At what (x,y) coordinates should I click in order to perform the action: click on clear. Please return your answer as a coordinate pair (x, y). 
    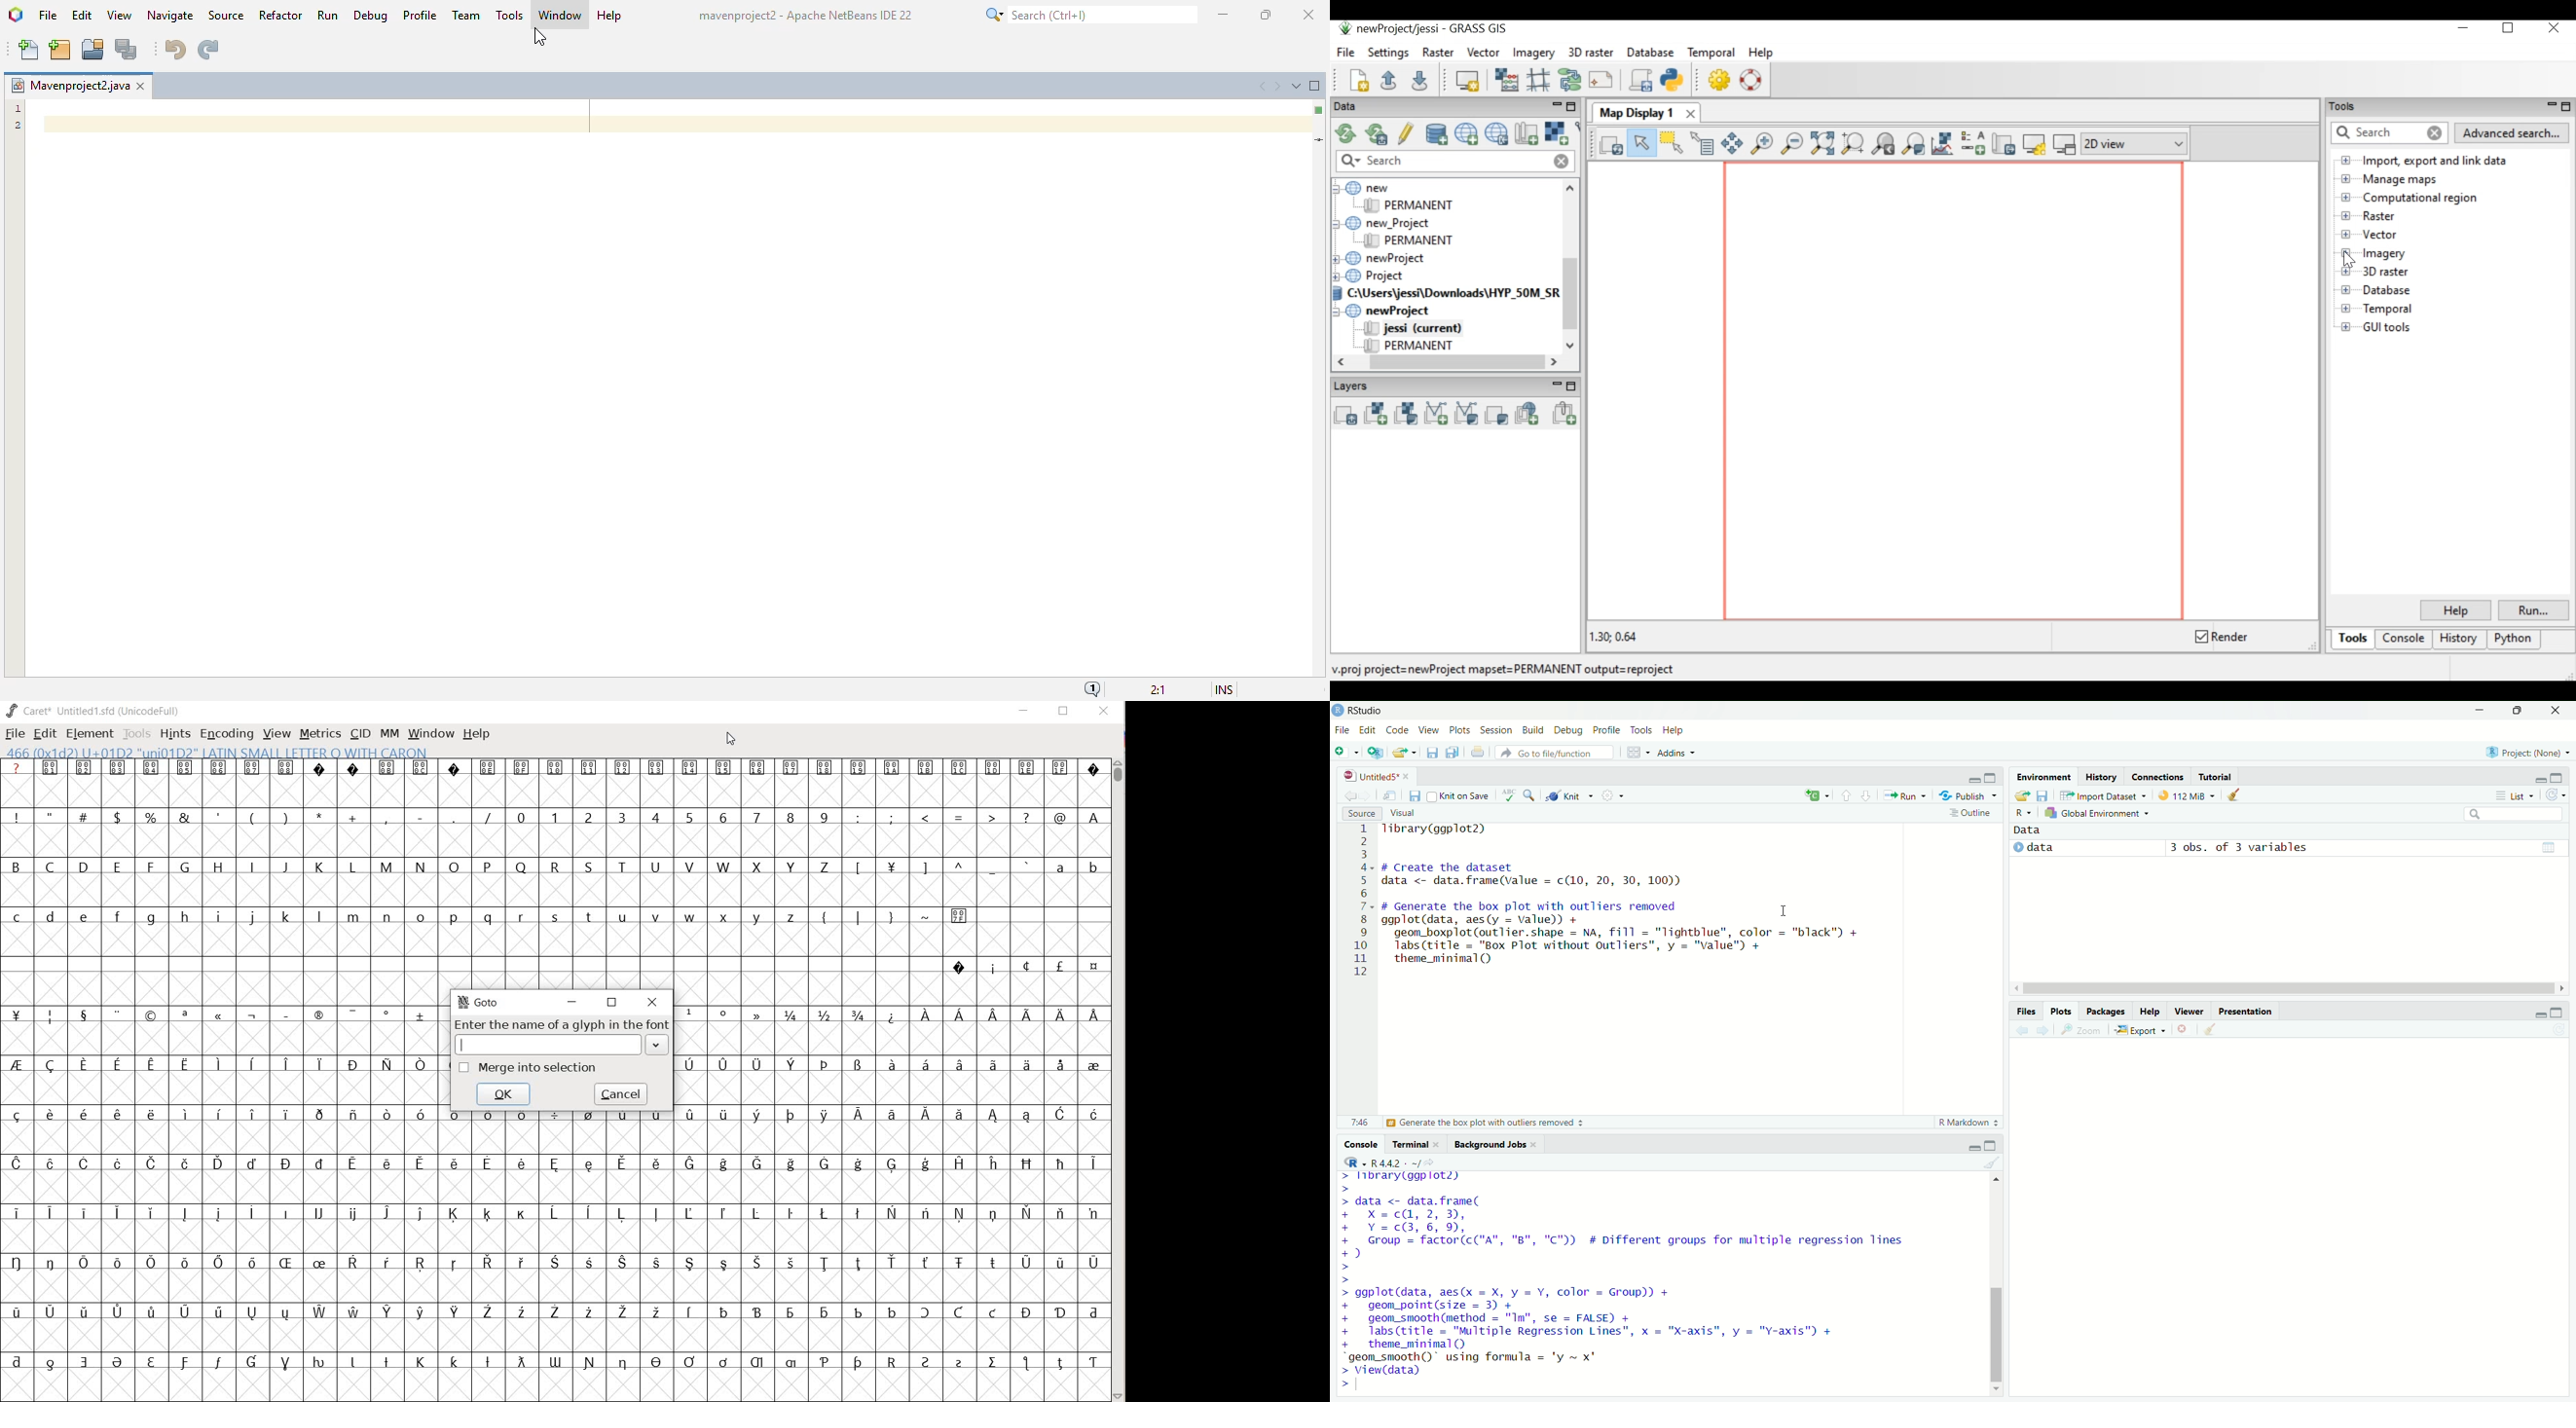
    Looking at the image, I should click on (2205, 1028).